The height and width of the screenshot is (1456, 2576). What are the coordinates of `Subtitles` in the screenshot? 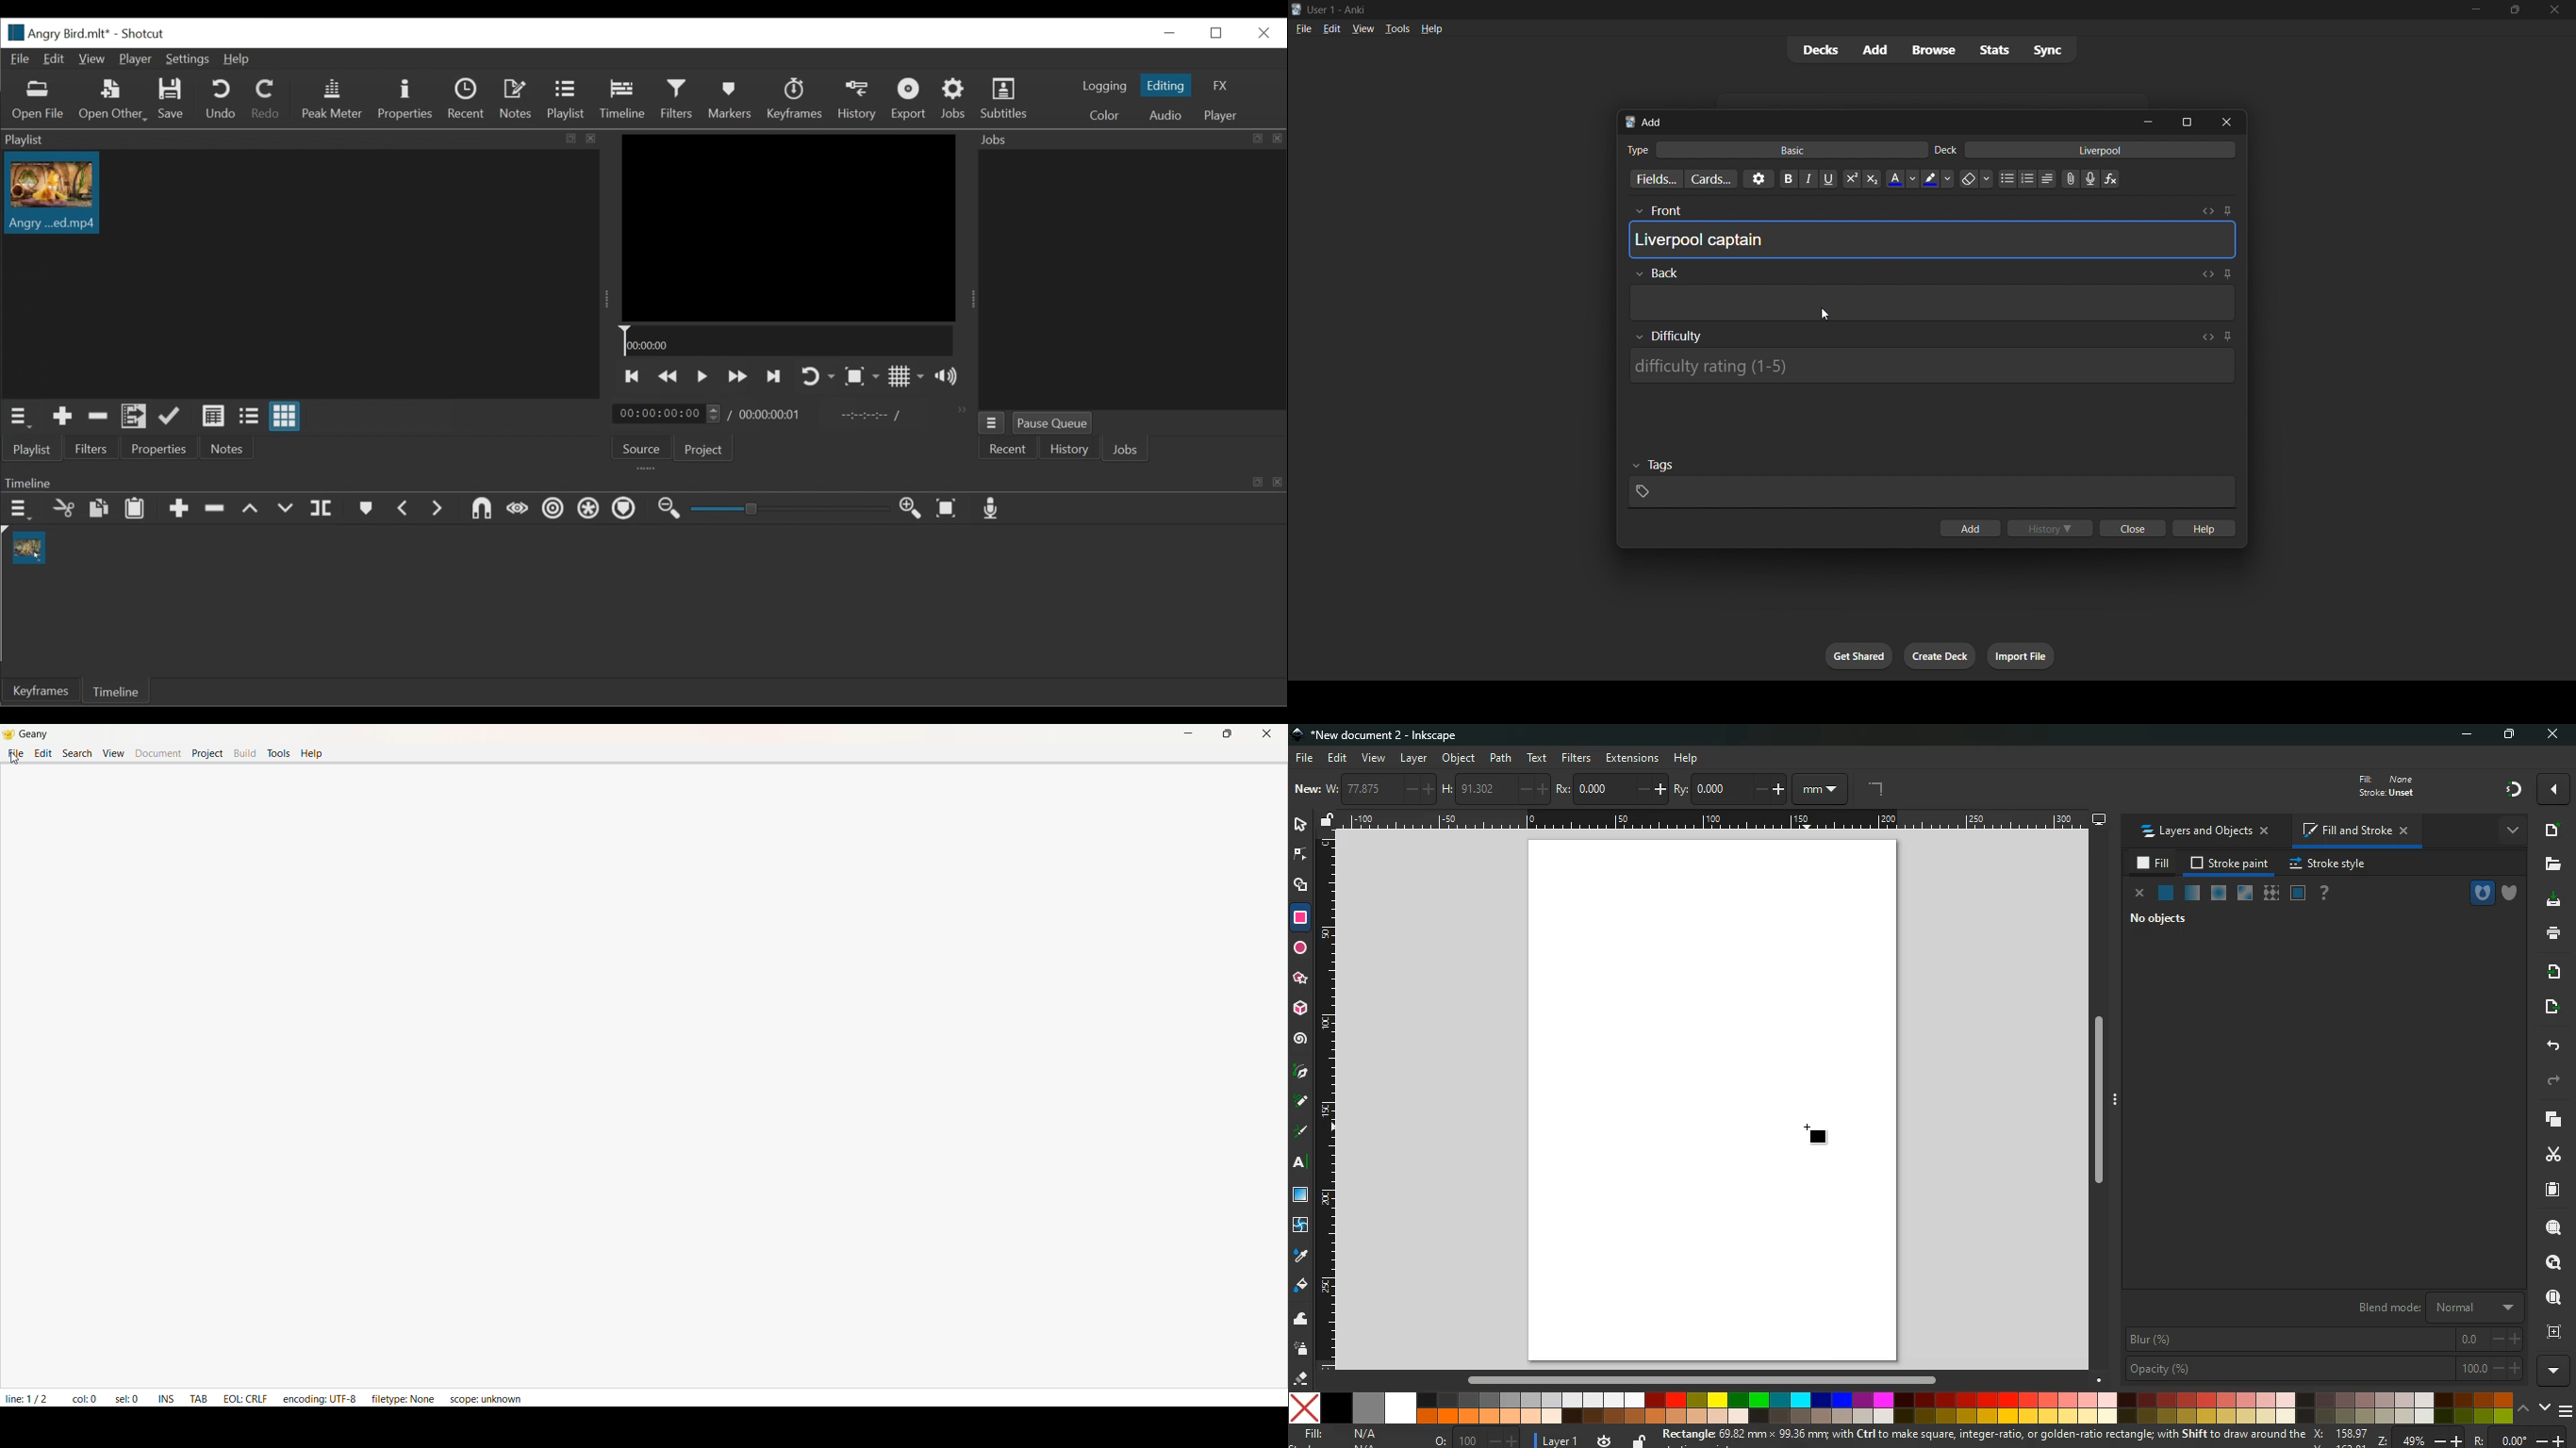 It's located at (1004, 99).